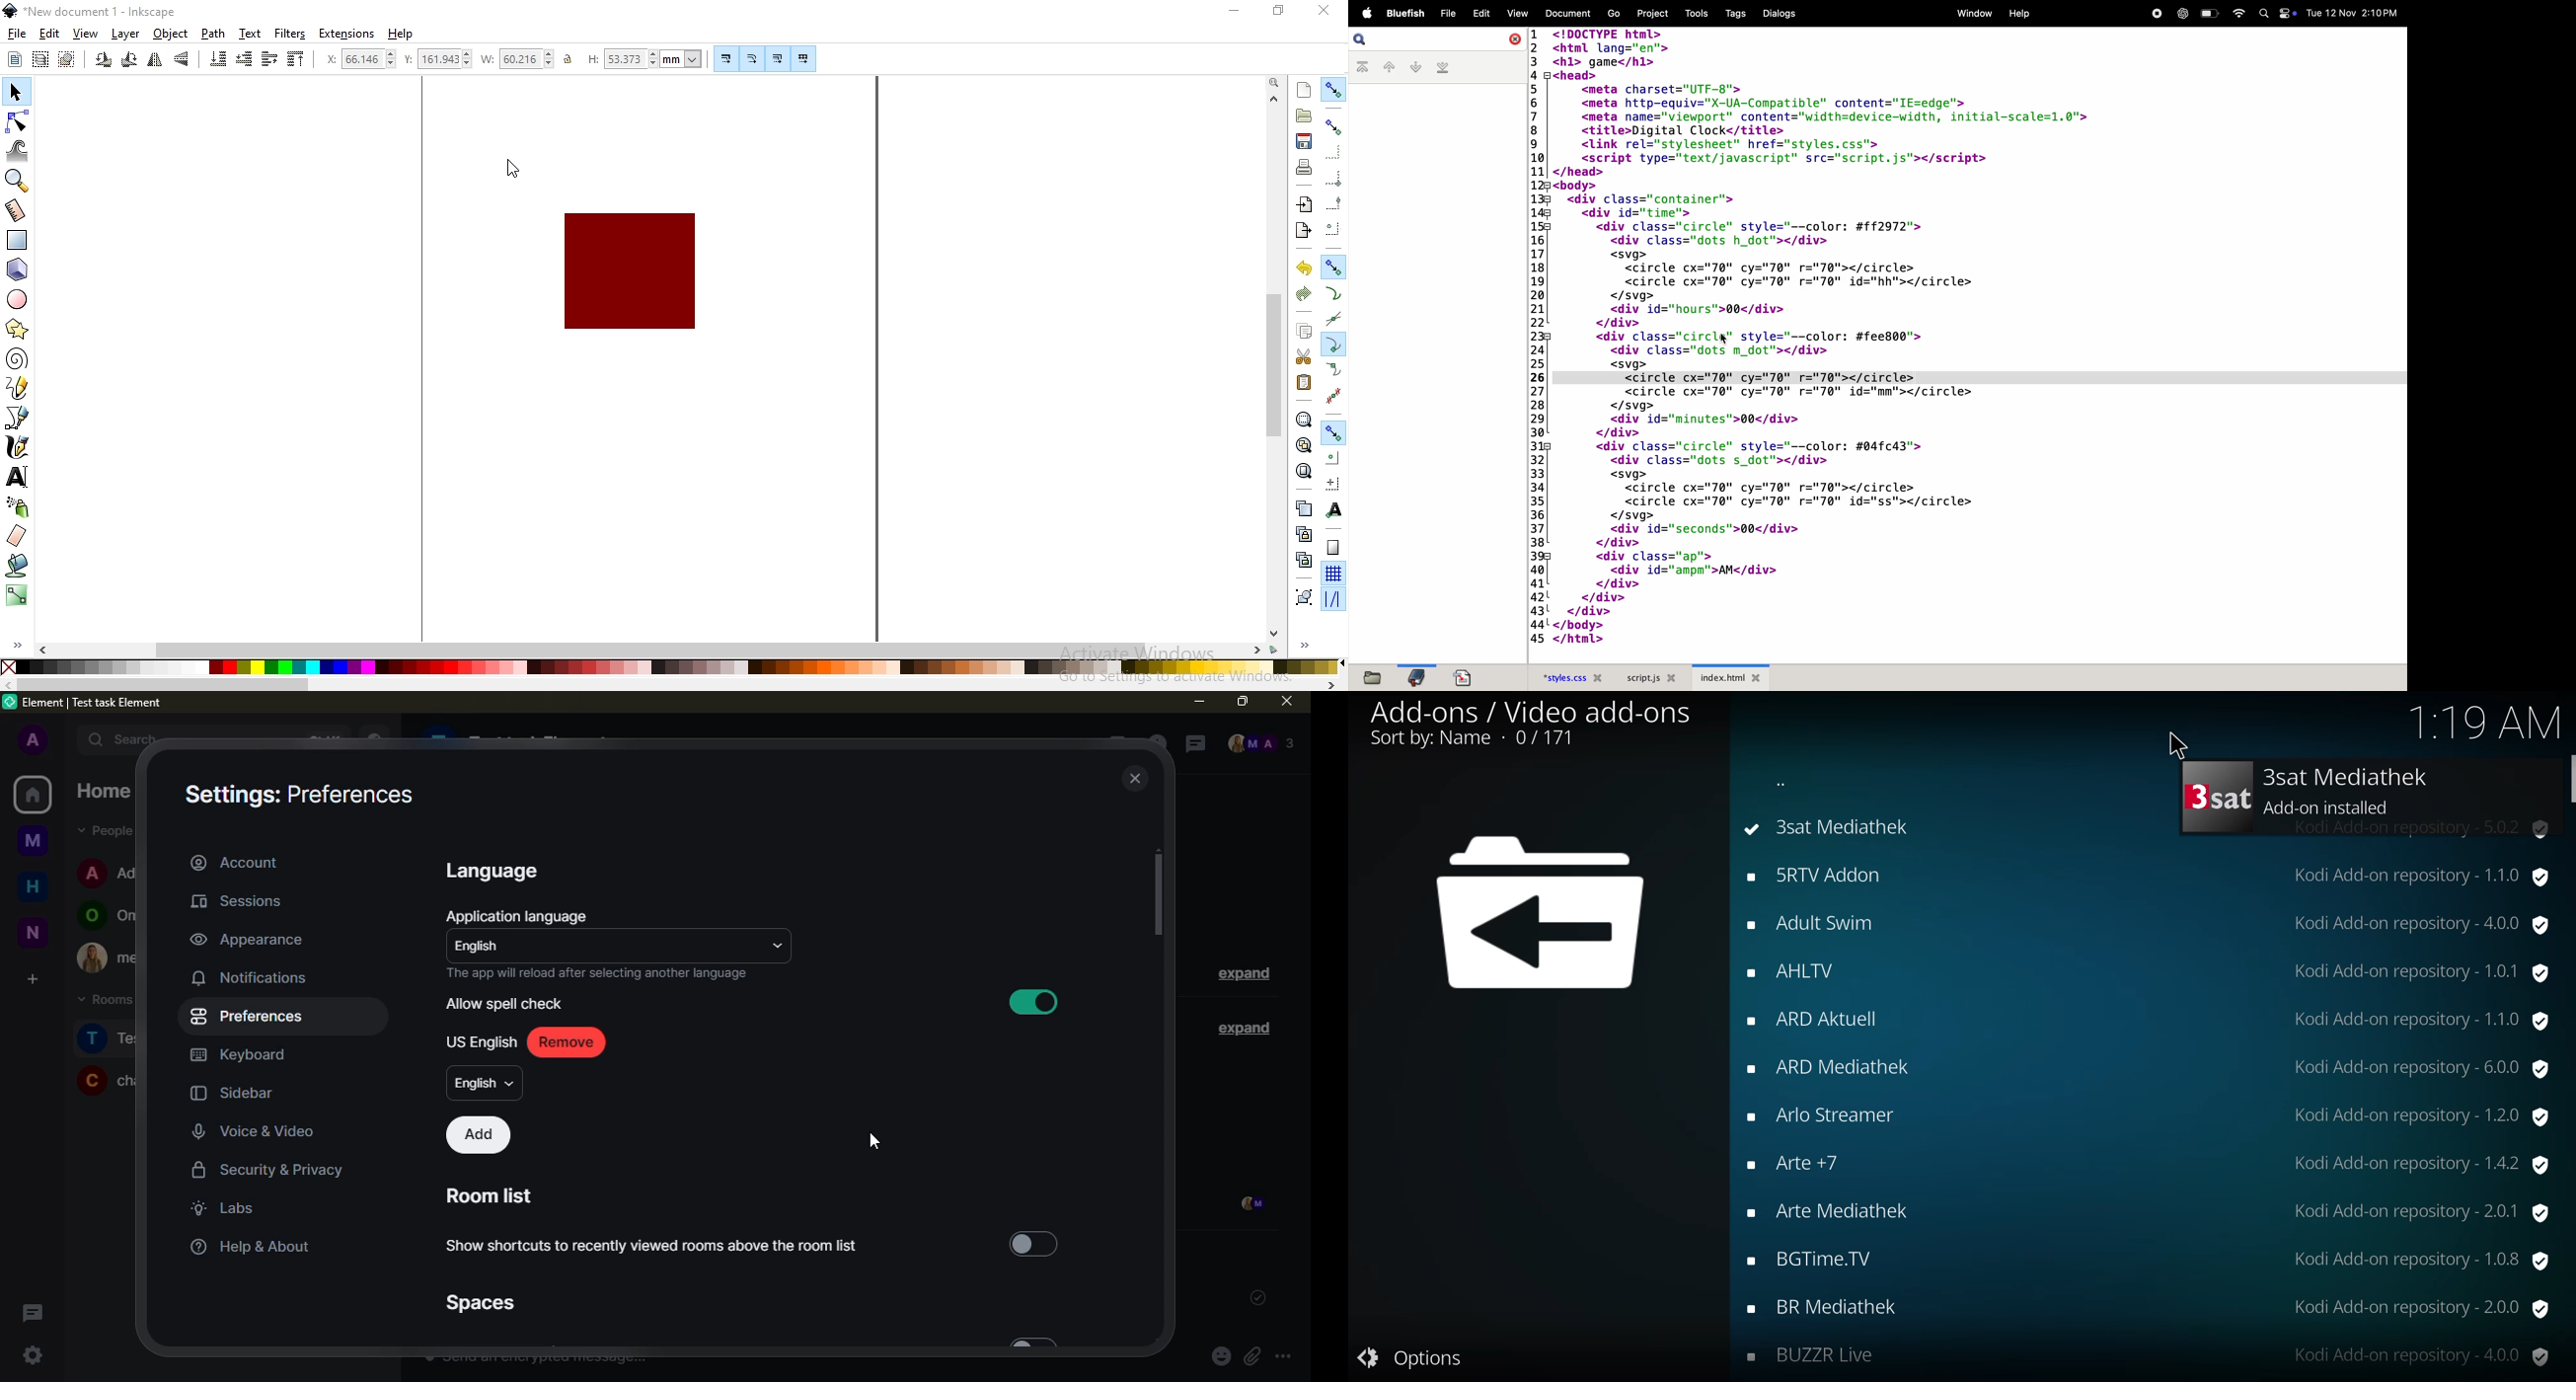  What do you see at coordinates (1809, 923) in the screenshot?
I see `add-ons` at bounding box center [1809, 923].